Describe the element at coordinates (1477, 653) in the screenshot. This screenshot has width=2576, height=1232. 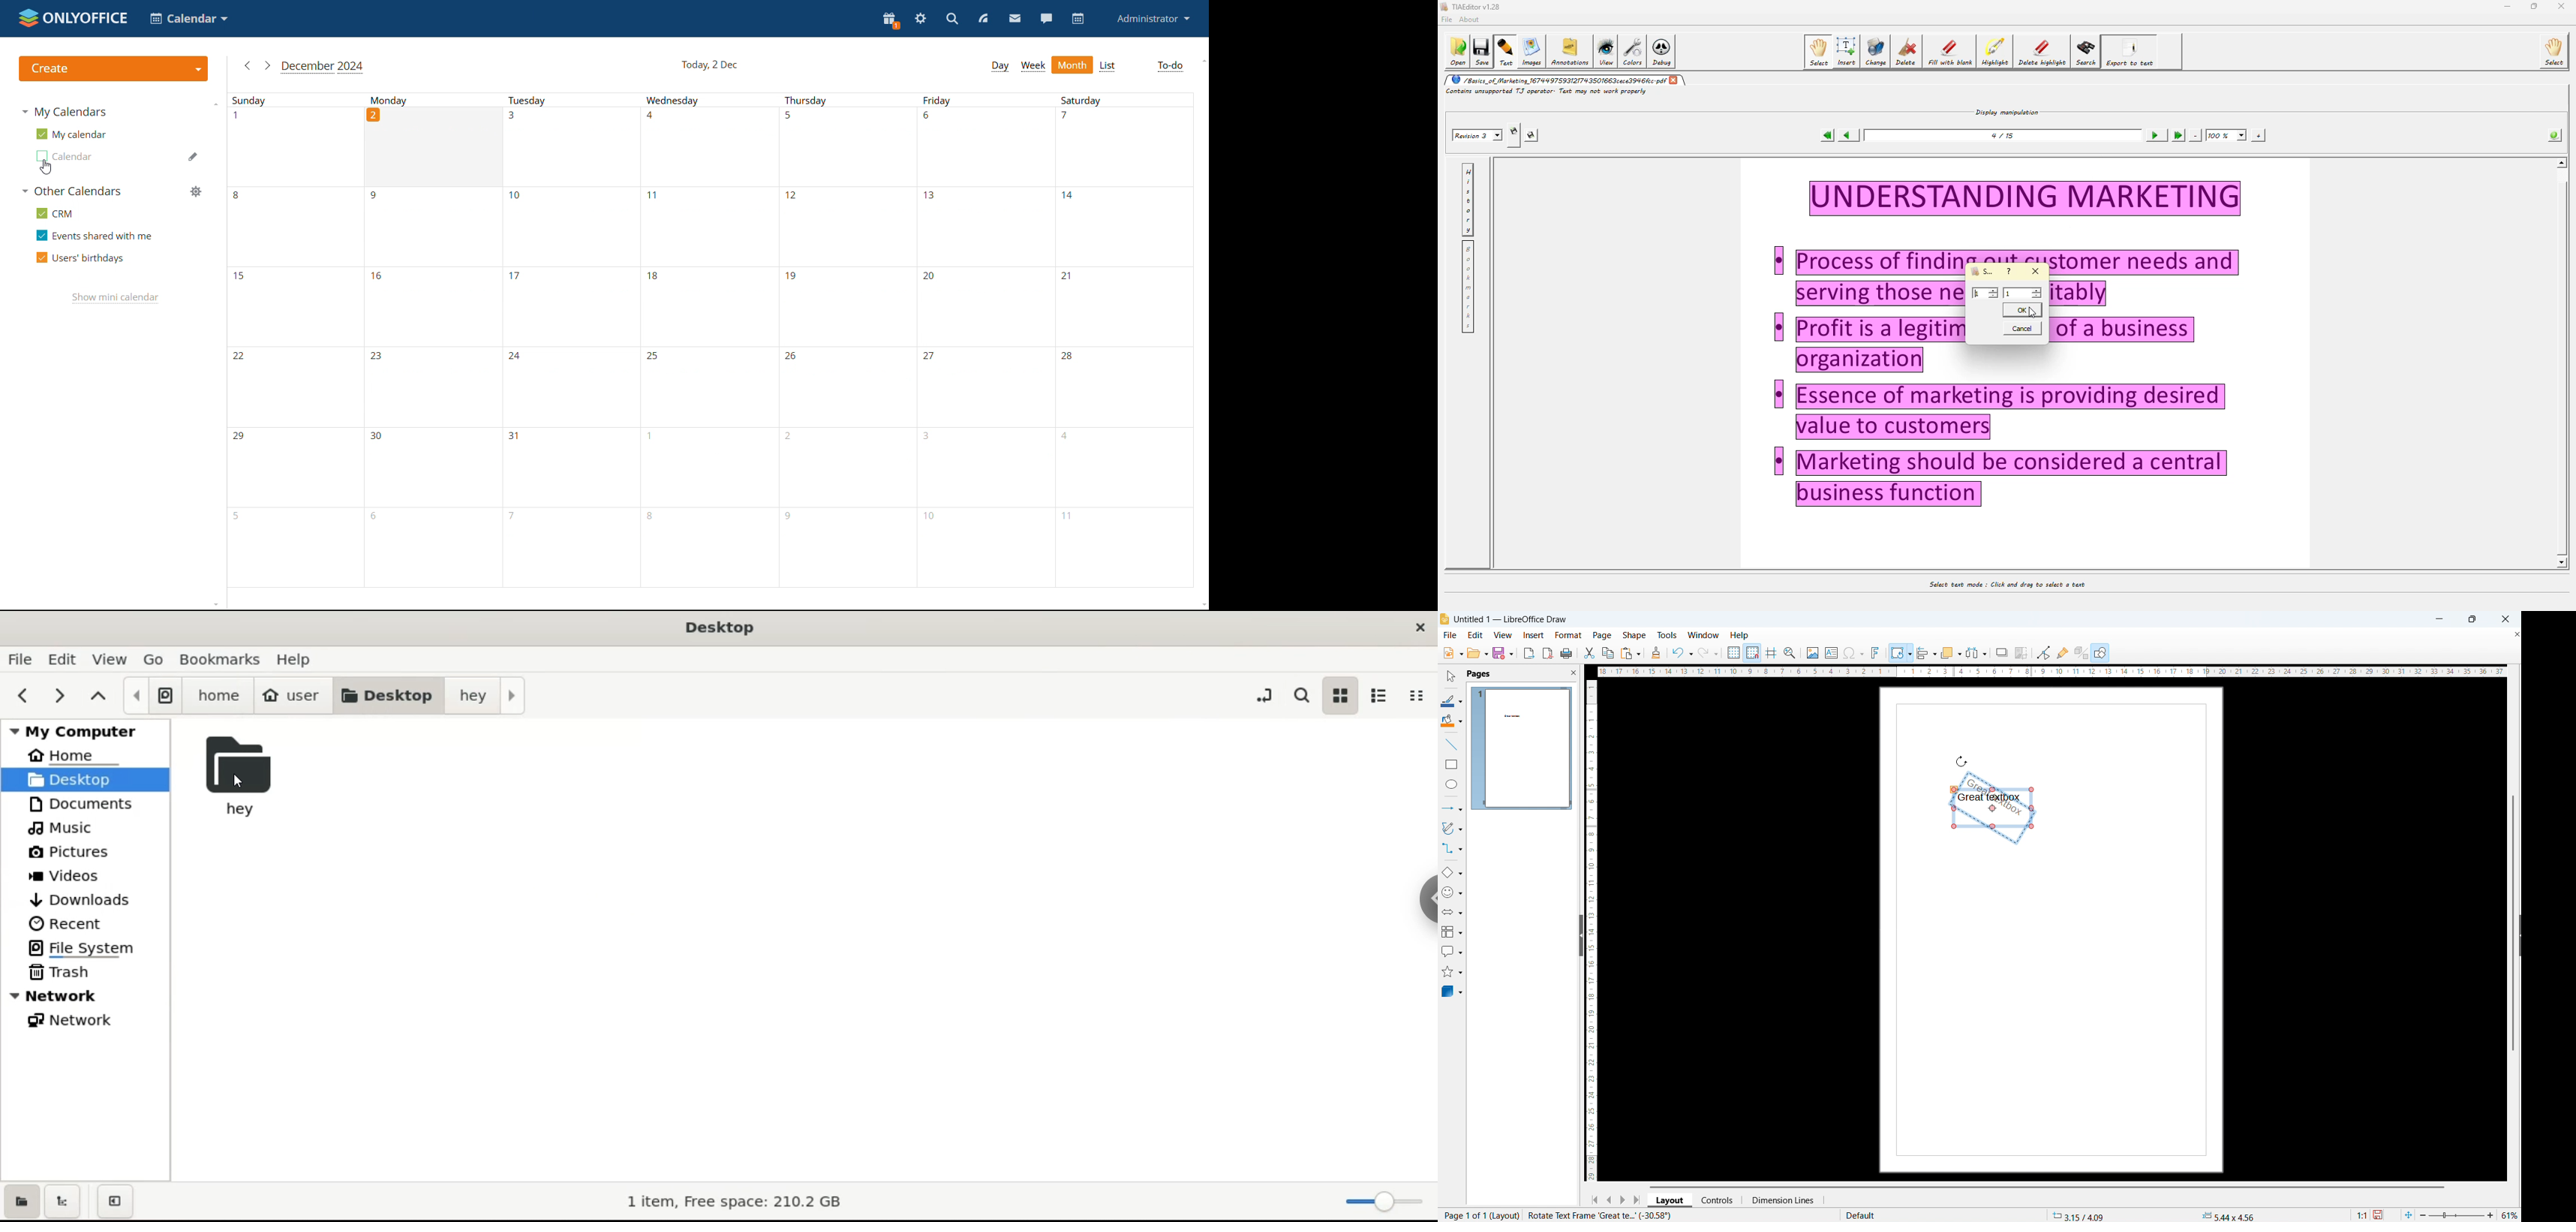
I see `open` at that location.